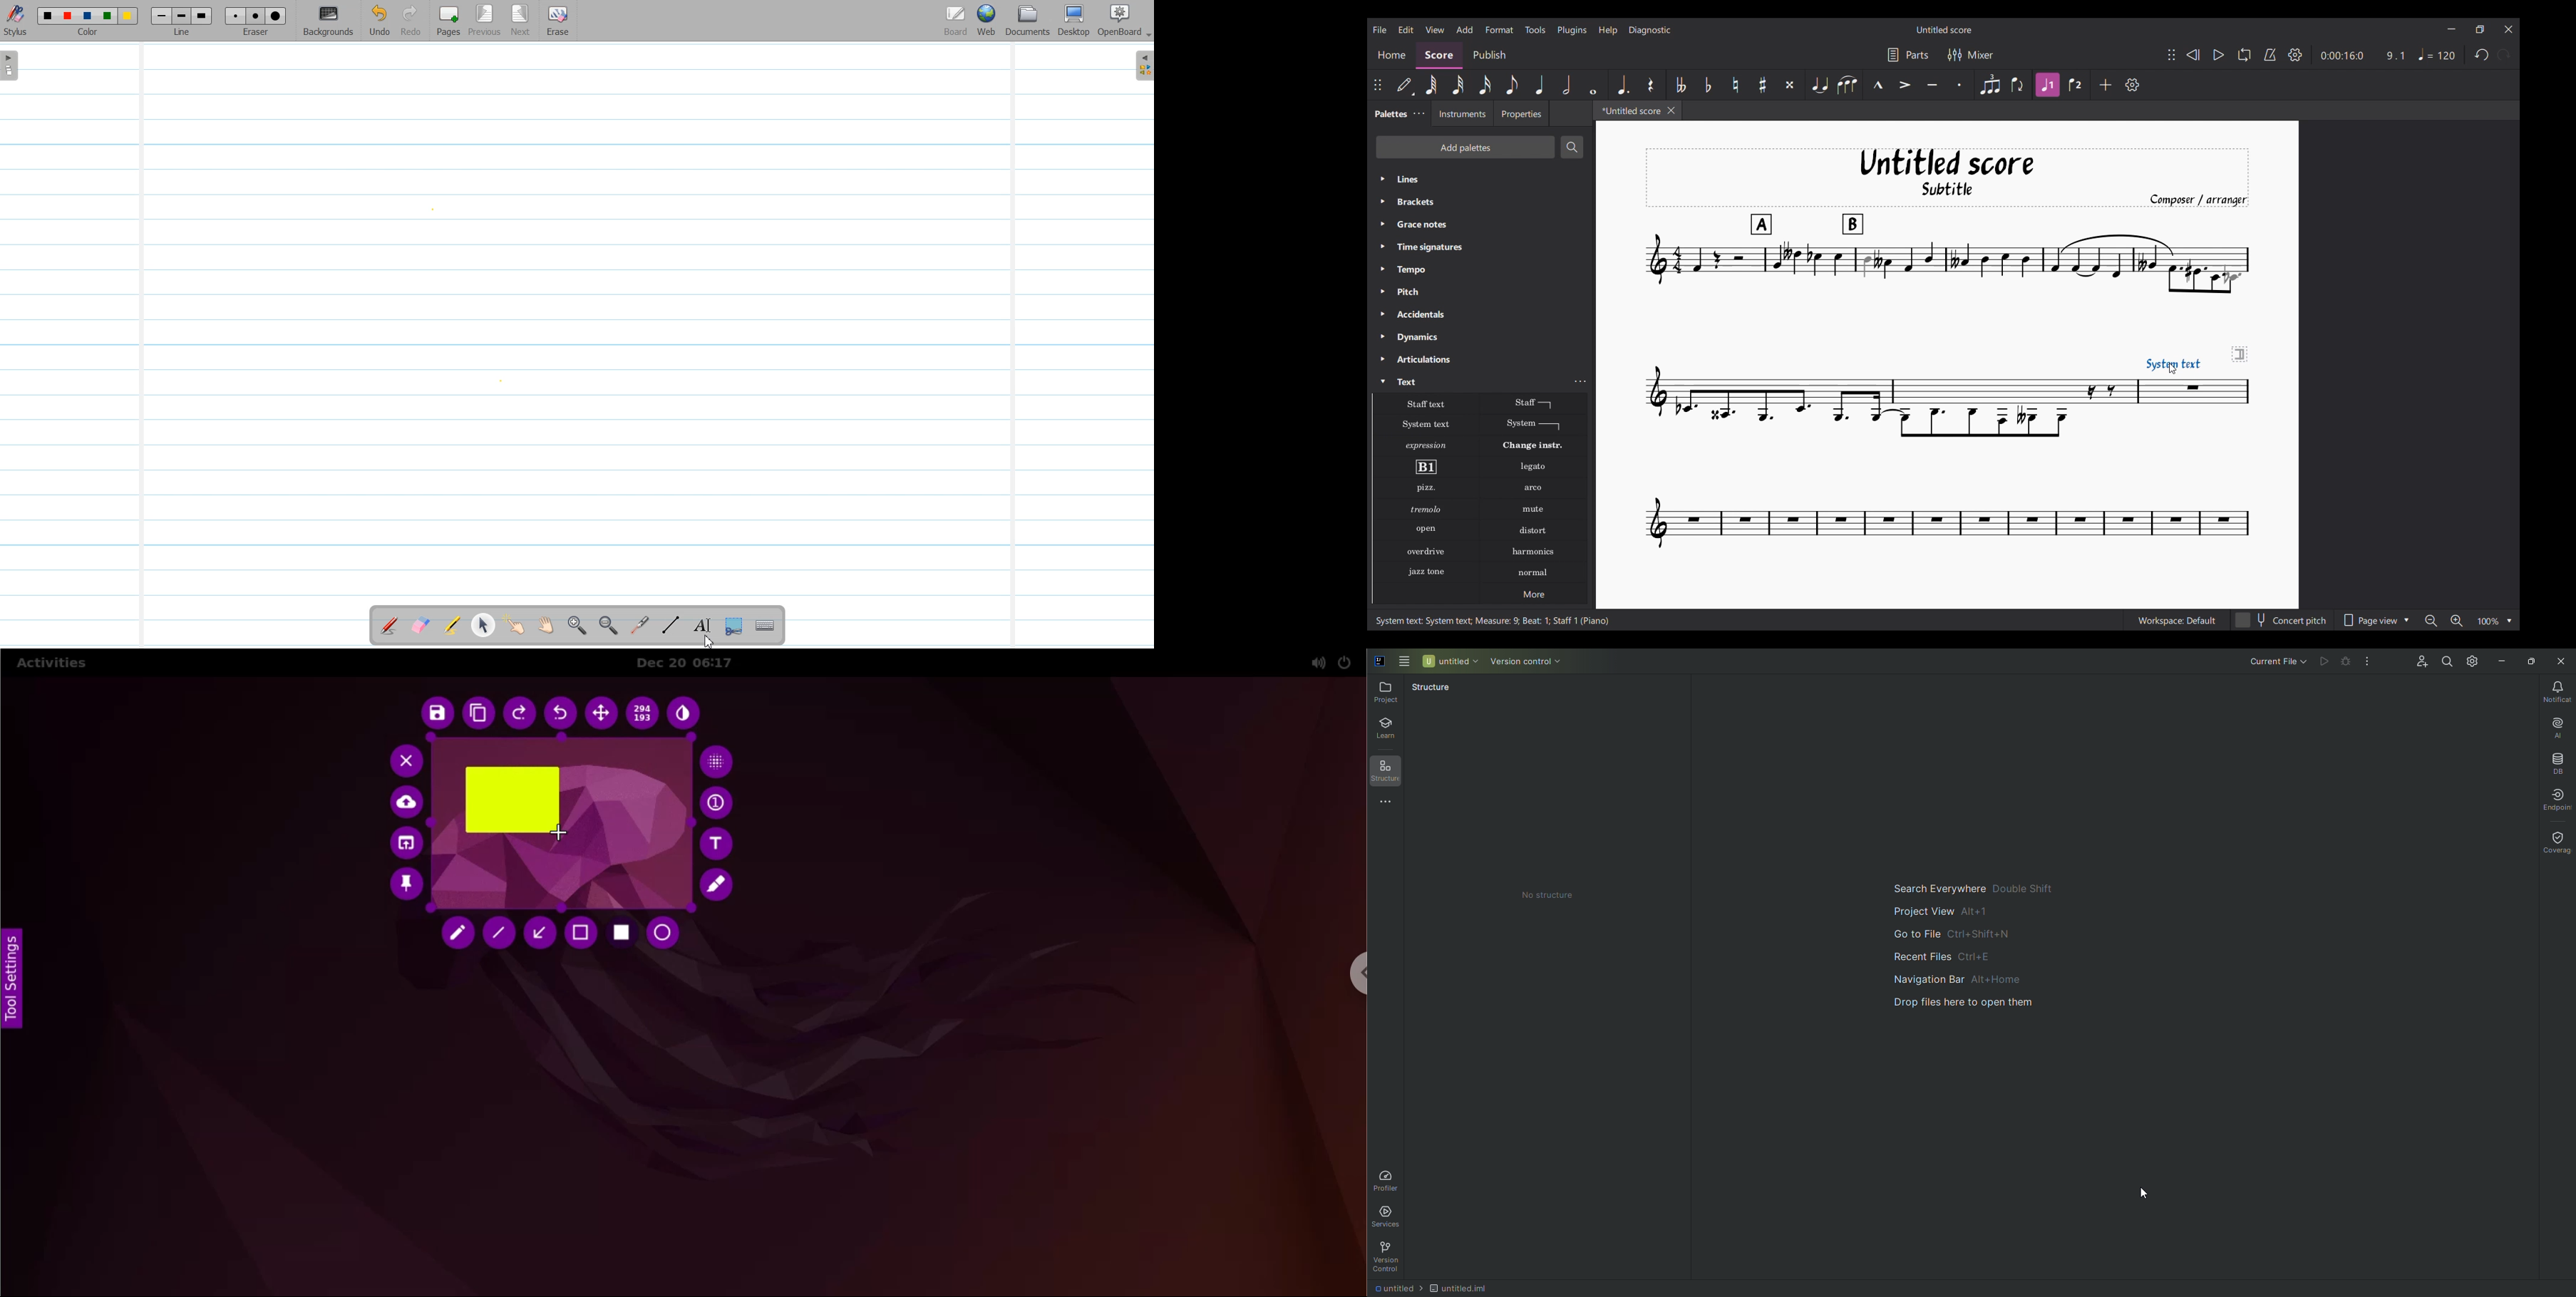  I want to click on Change instr., so click(1533, 446).